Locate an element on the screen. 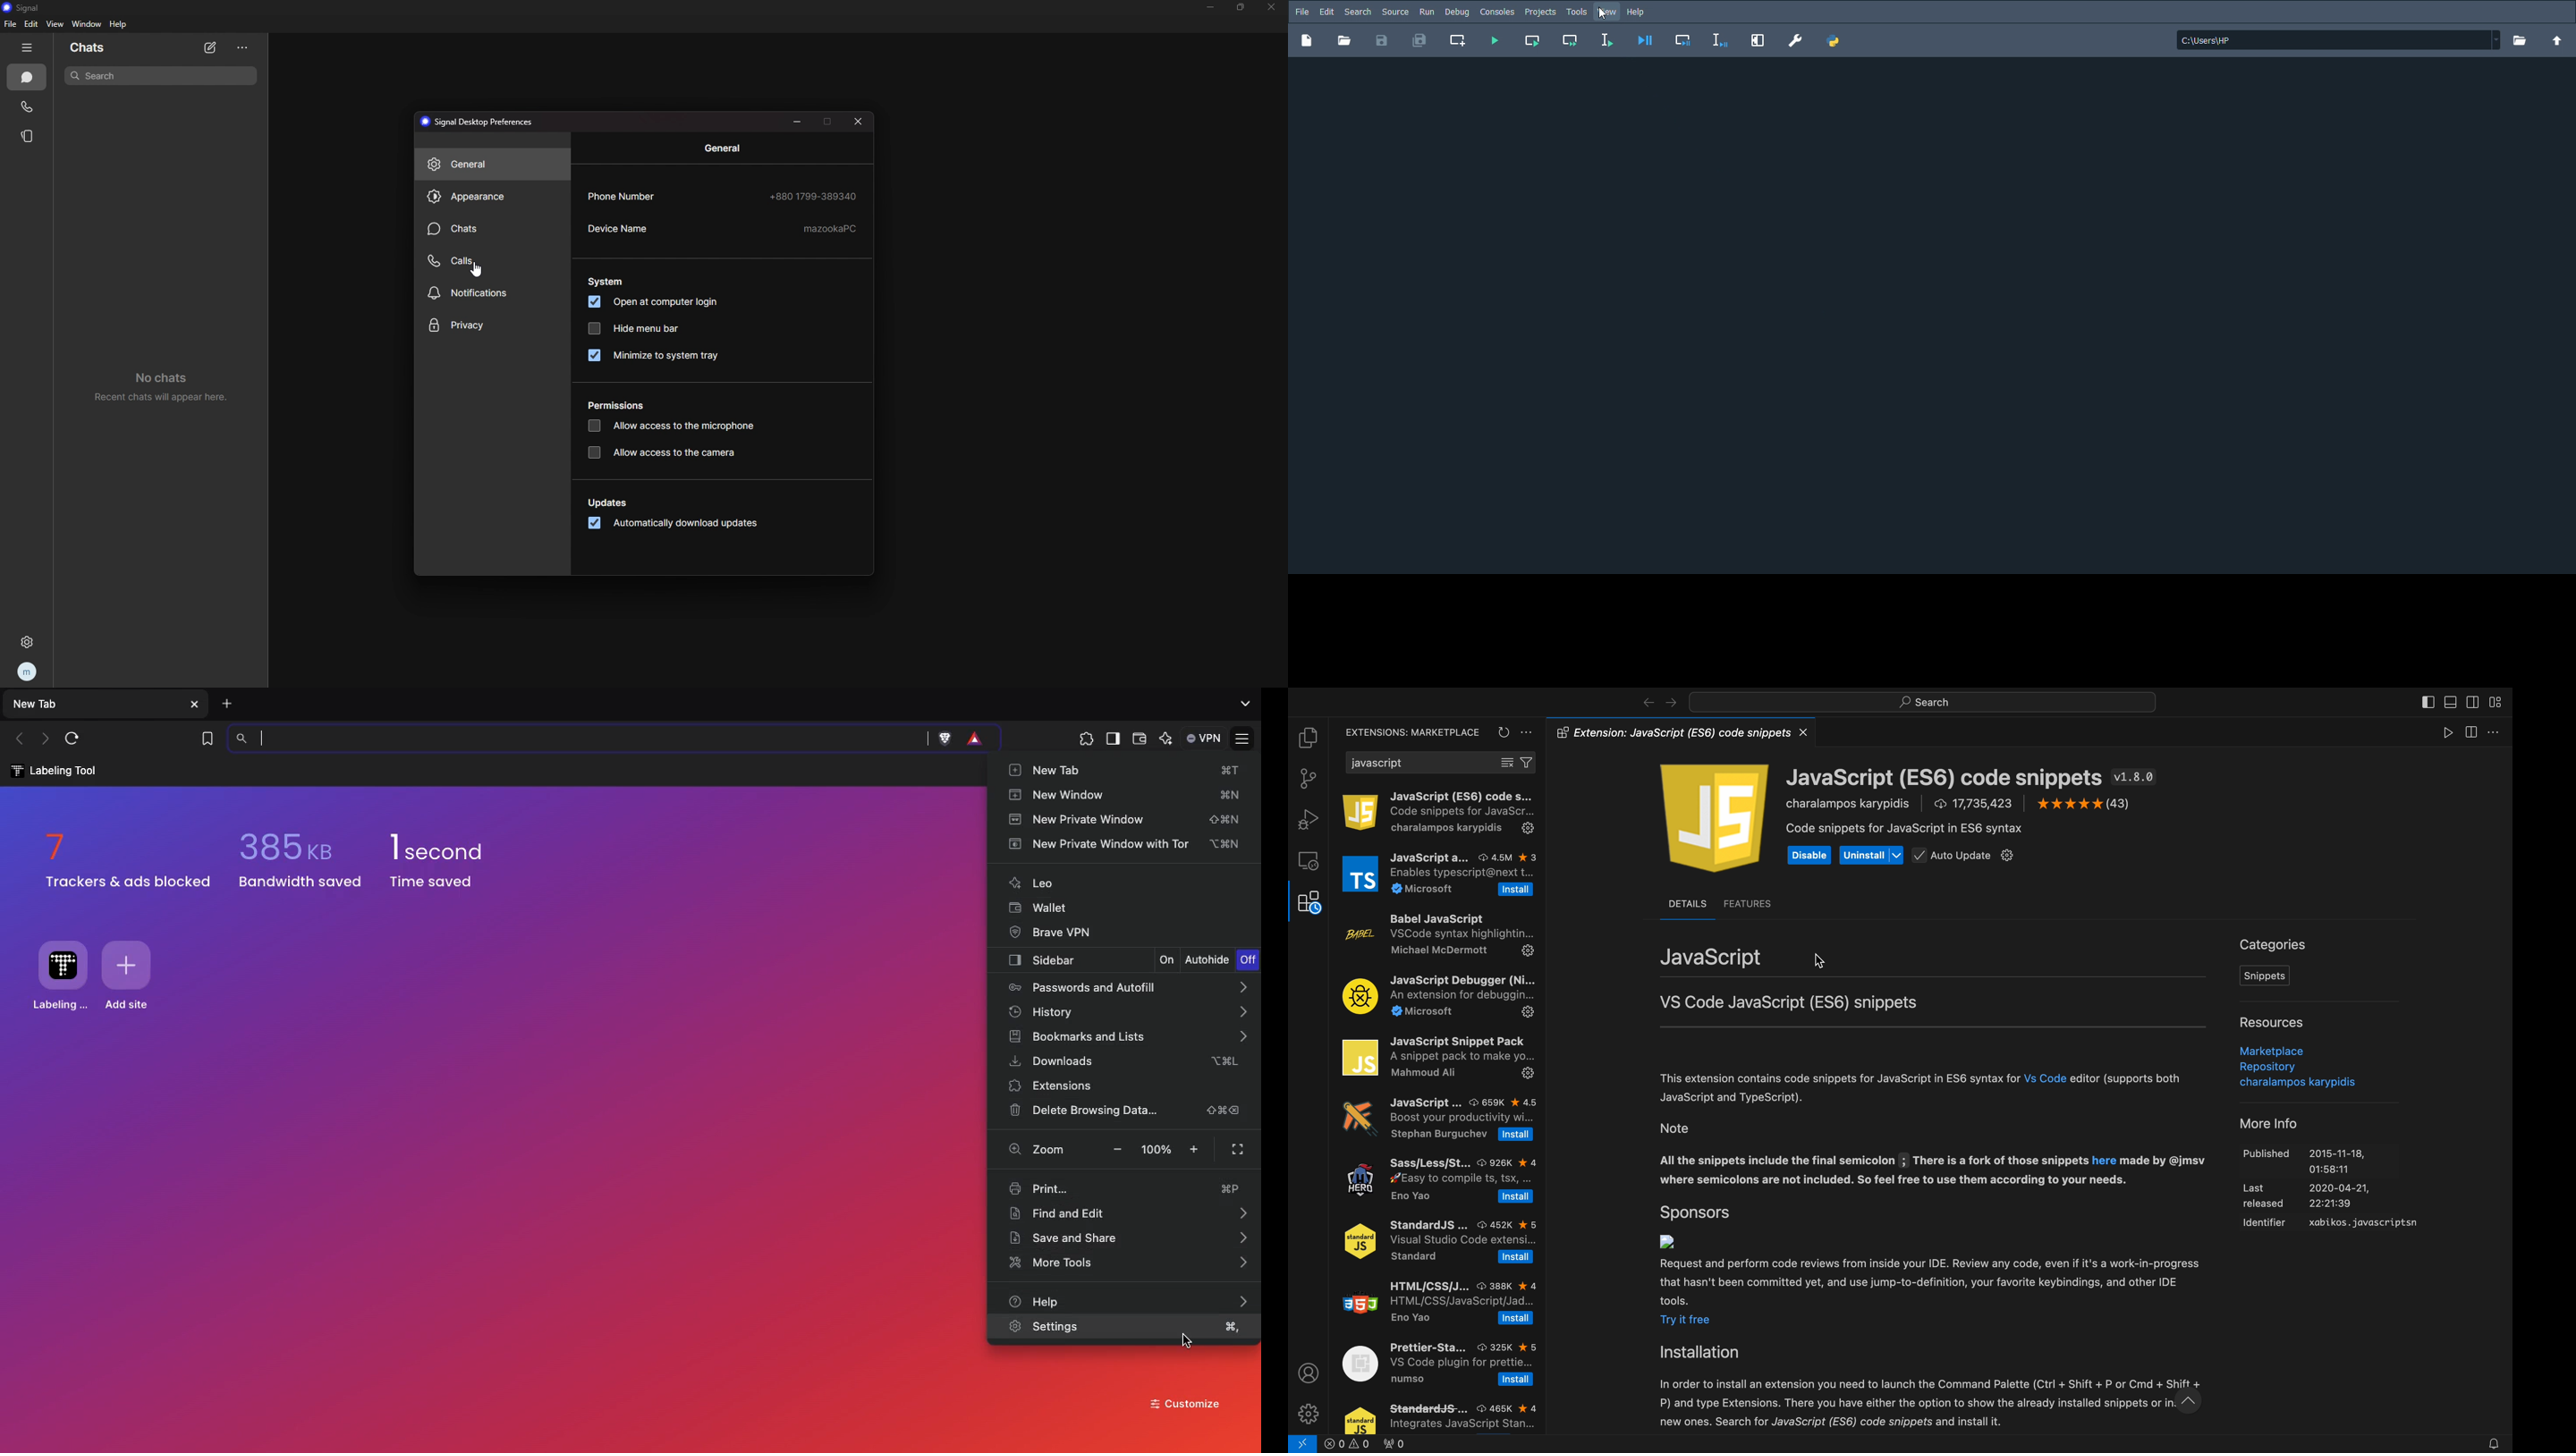  updates is located at coordinates (609, 504).